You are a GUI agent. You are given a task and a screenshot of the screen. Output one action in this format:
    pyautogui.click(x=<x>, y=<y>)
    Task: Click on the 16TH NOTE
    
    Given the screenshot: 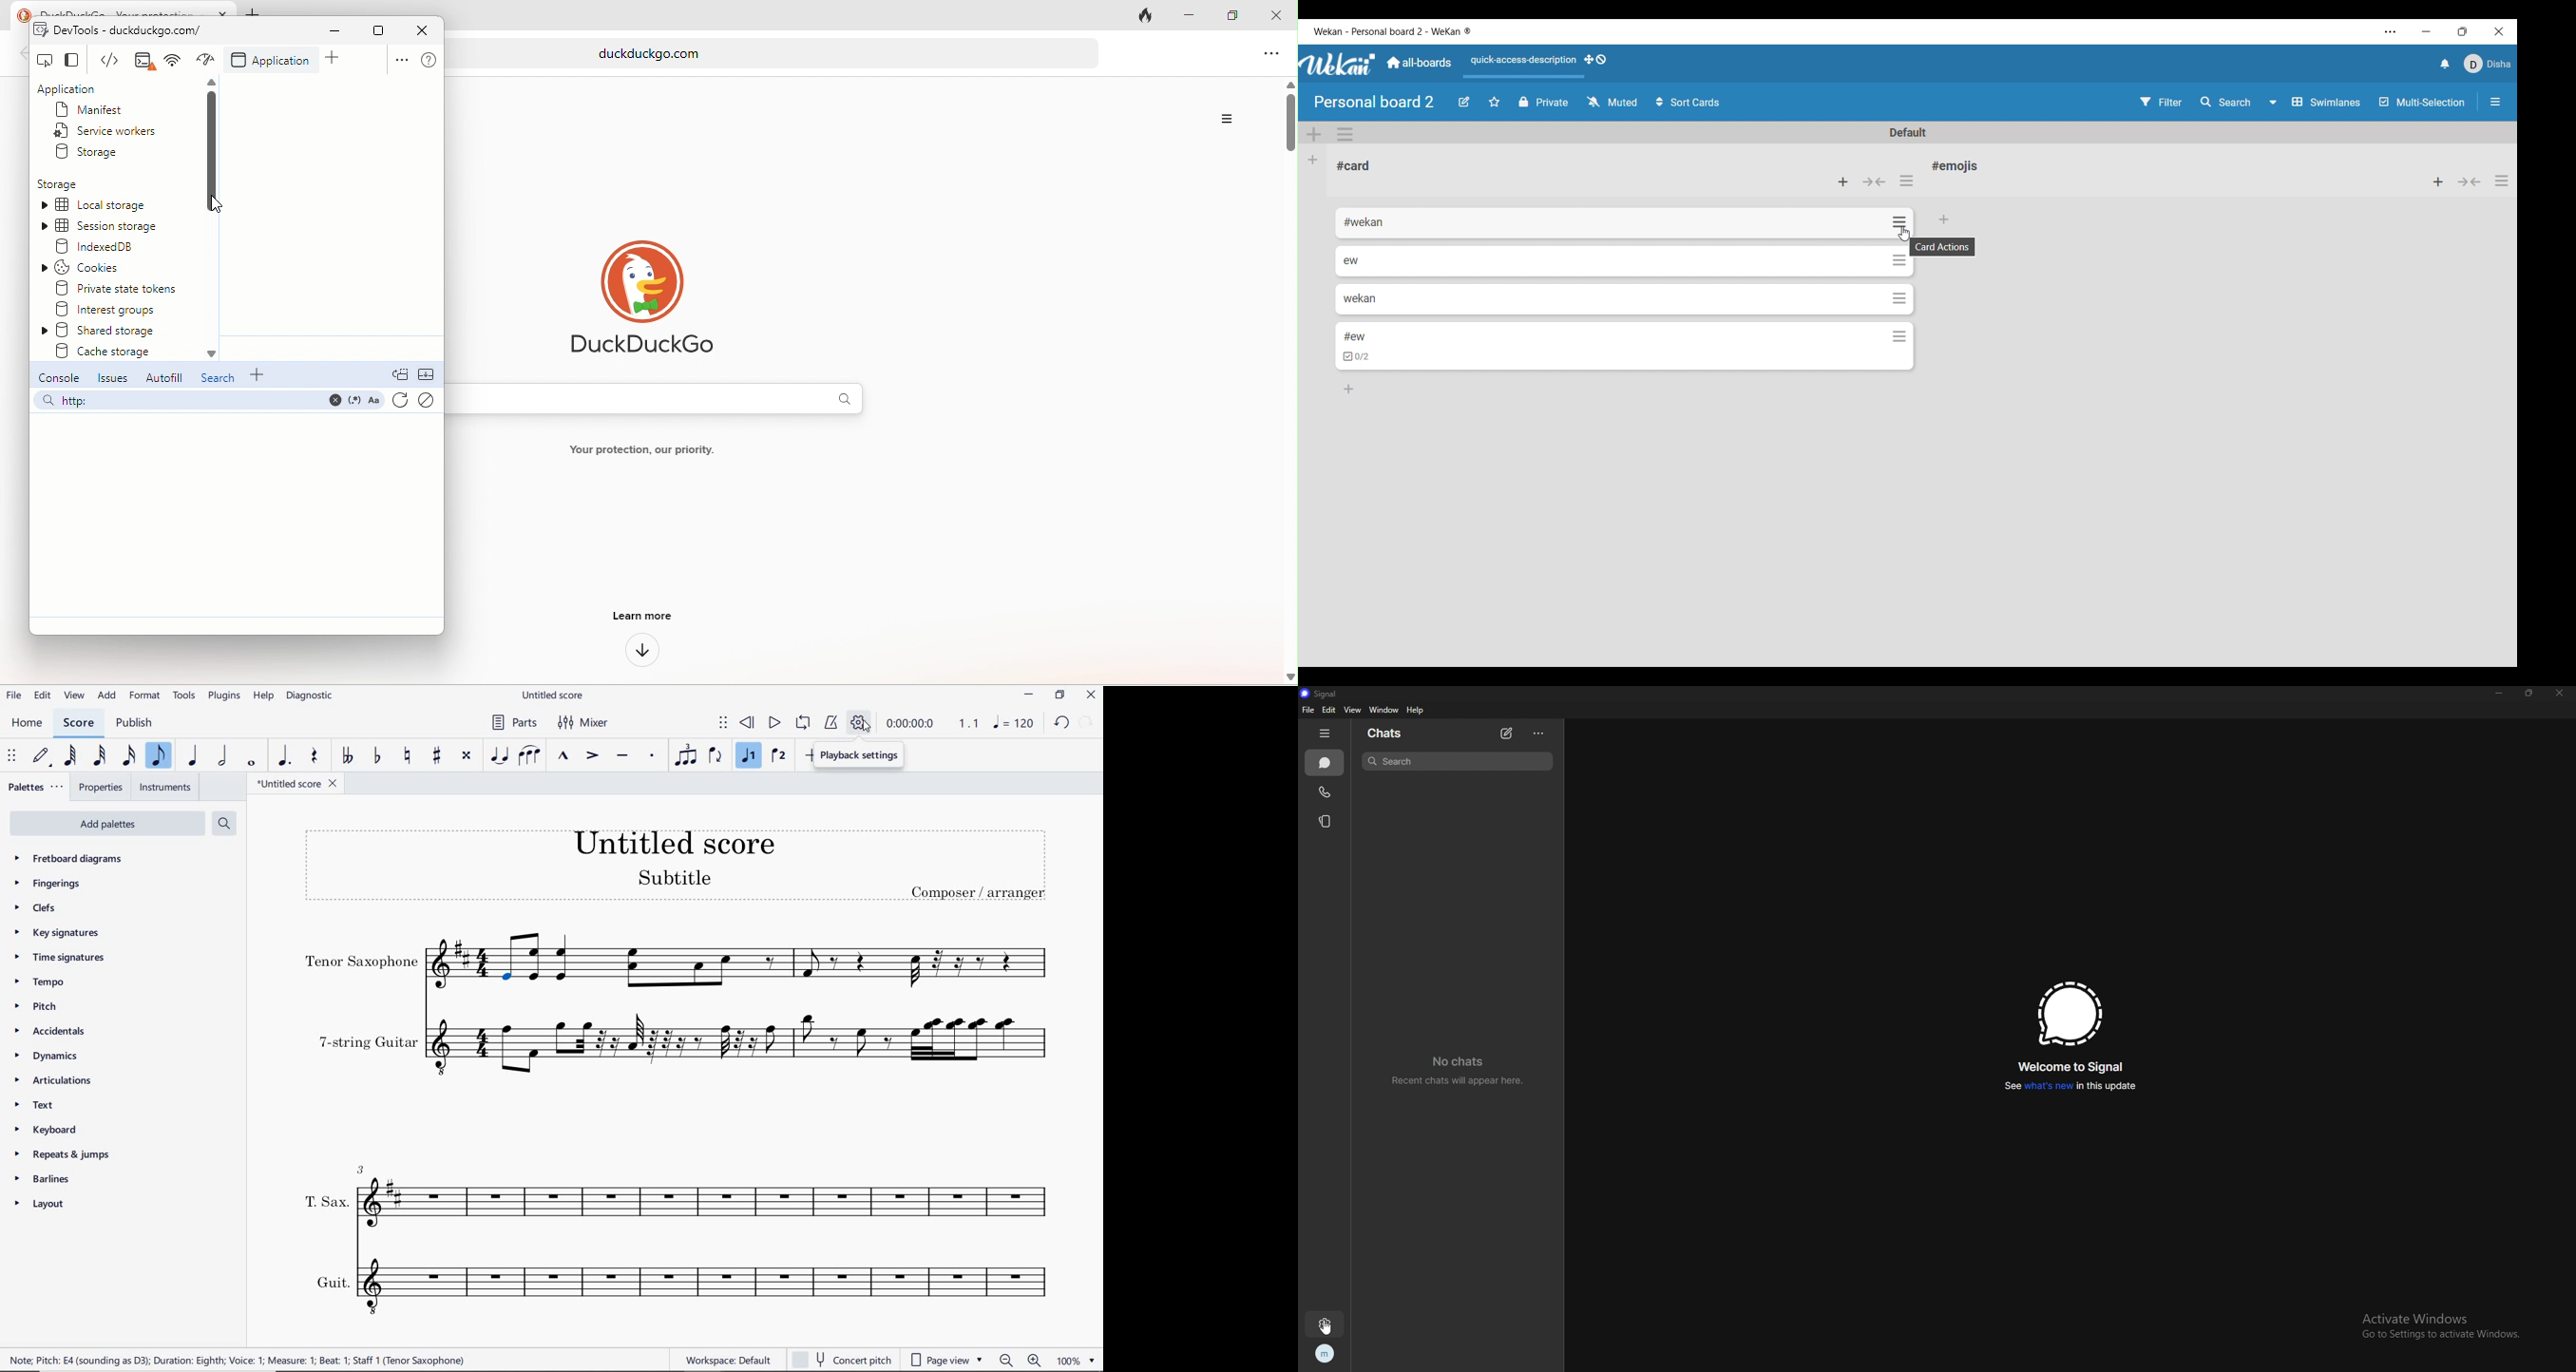 What is the action you would take?
    pyautogui.click(x=127, y=756)
    